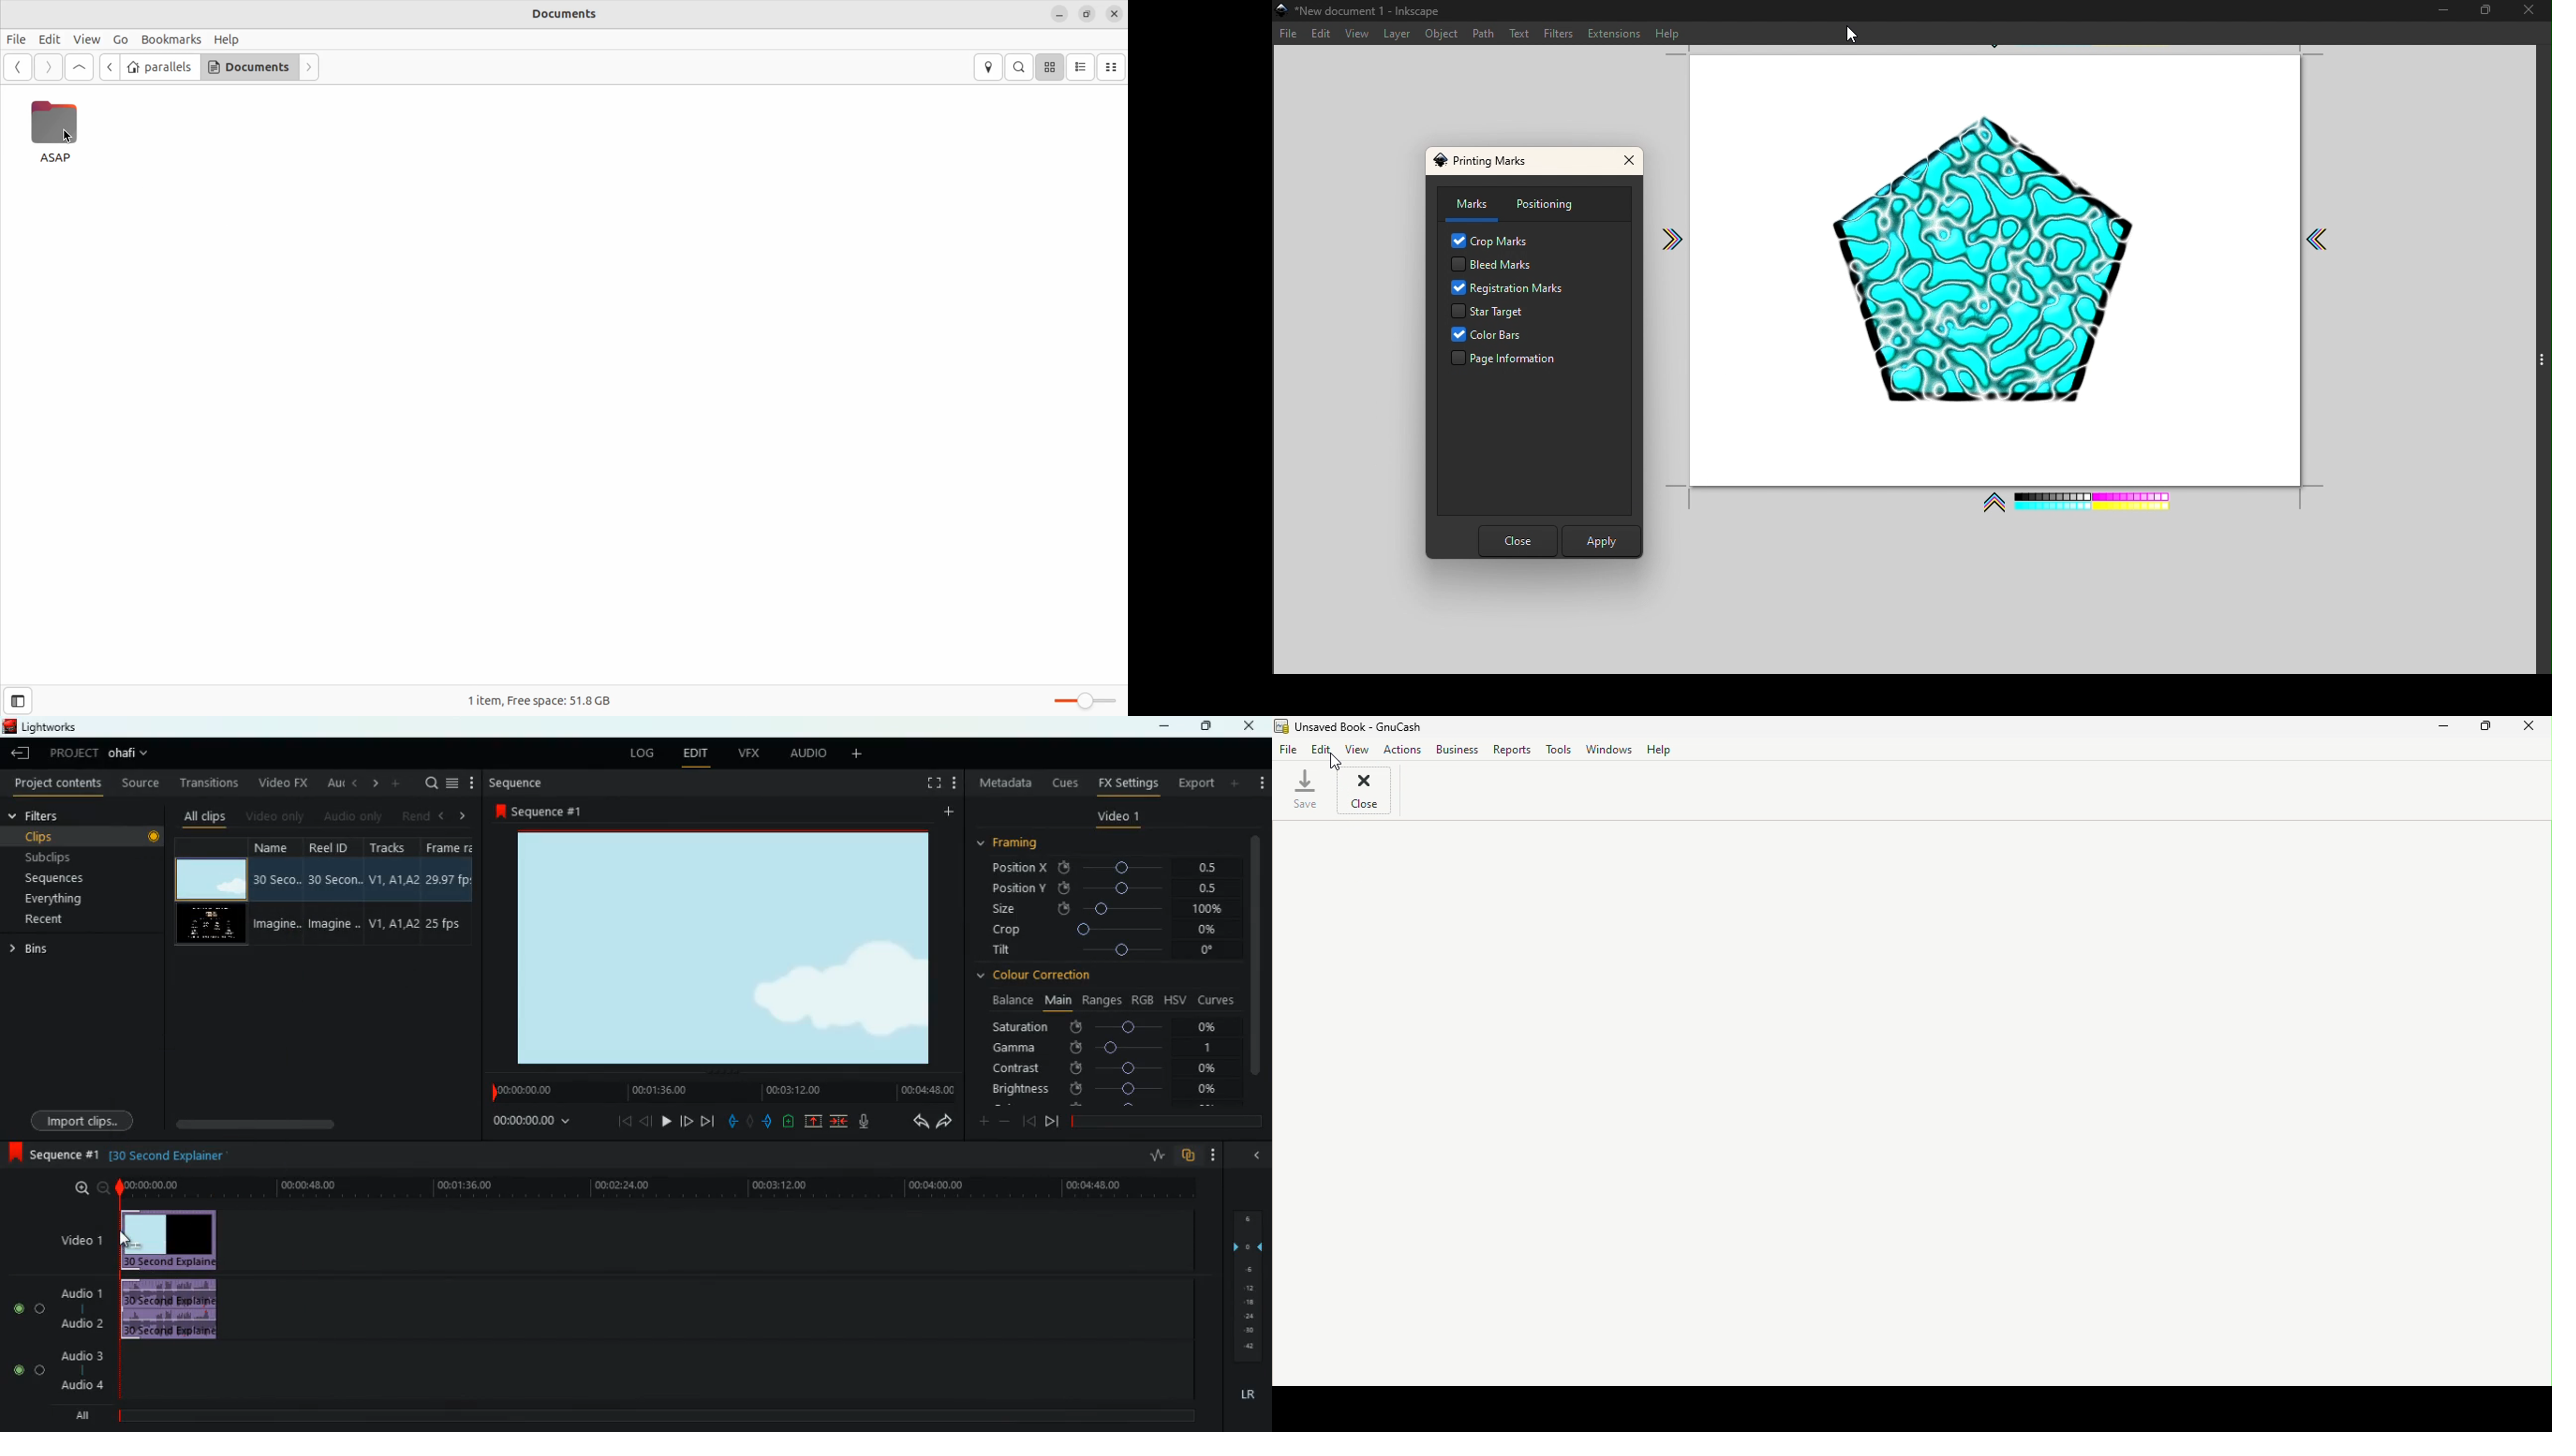 The height and width of the screenshot is (1456, 2576). What do you see at coordinates (210, 879) in the screenshot?
I see `screen` at bounding box center [210, 879].